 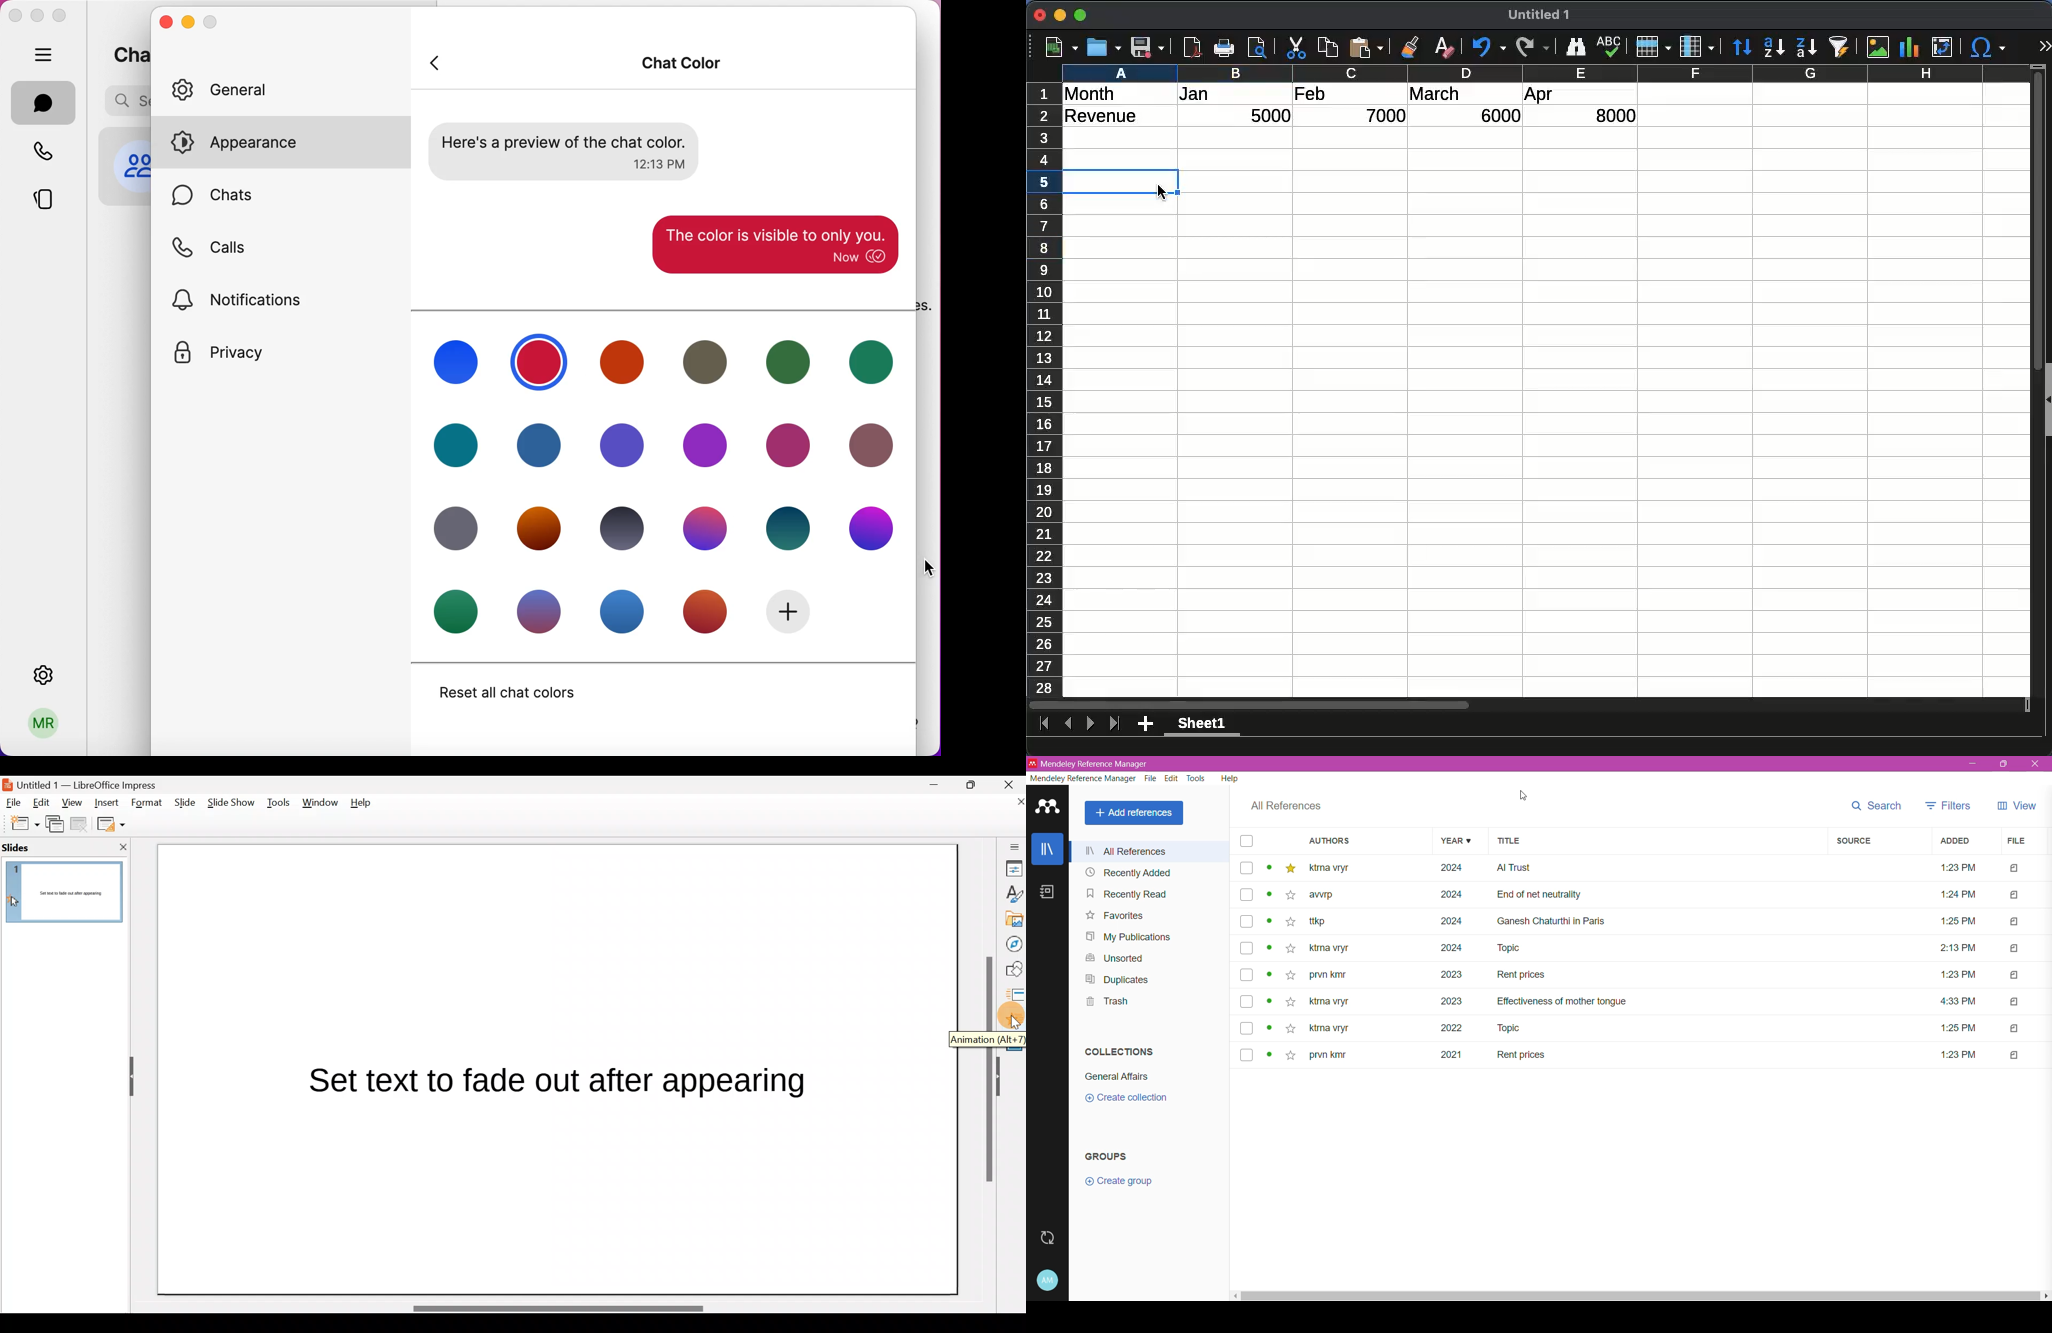 What do you see at coordinates (1270, 115) in the screenshot?
I see `5000` at bounding box center [1270, 115].